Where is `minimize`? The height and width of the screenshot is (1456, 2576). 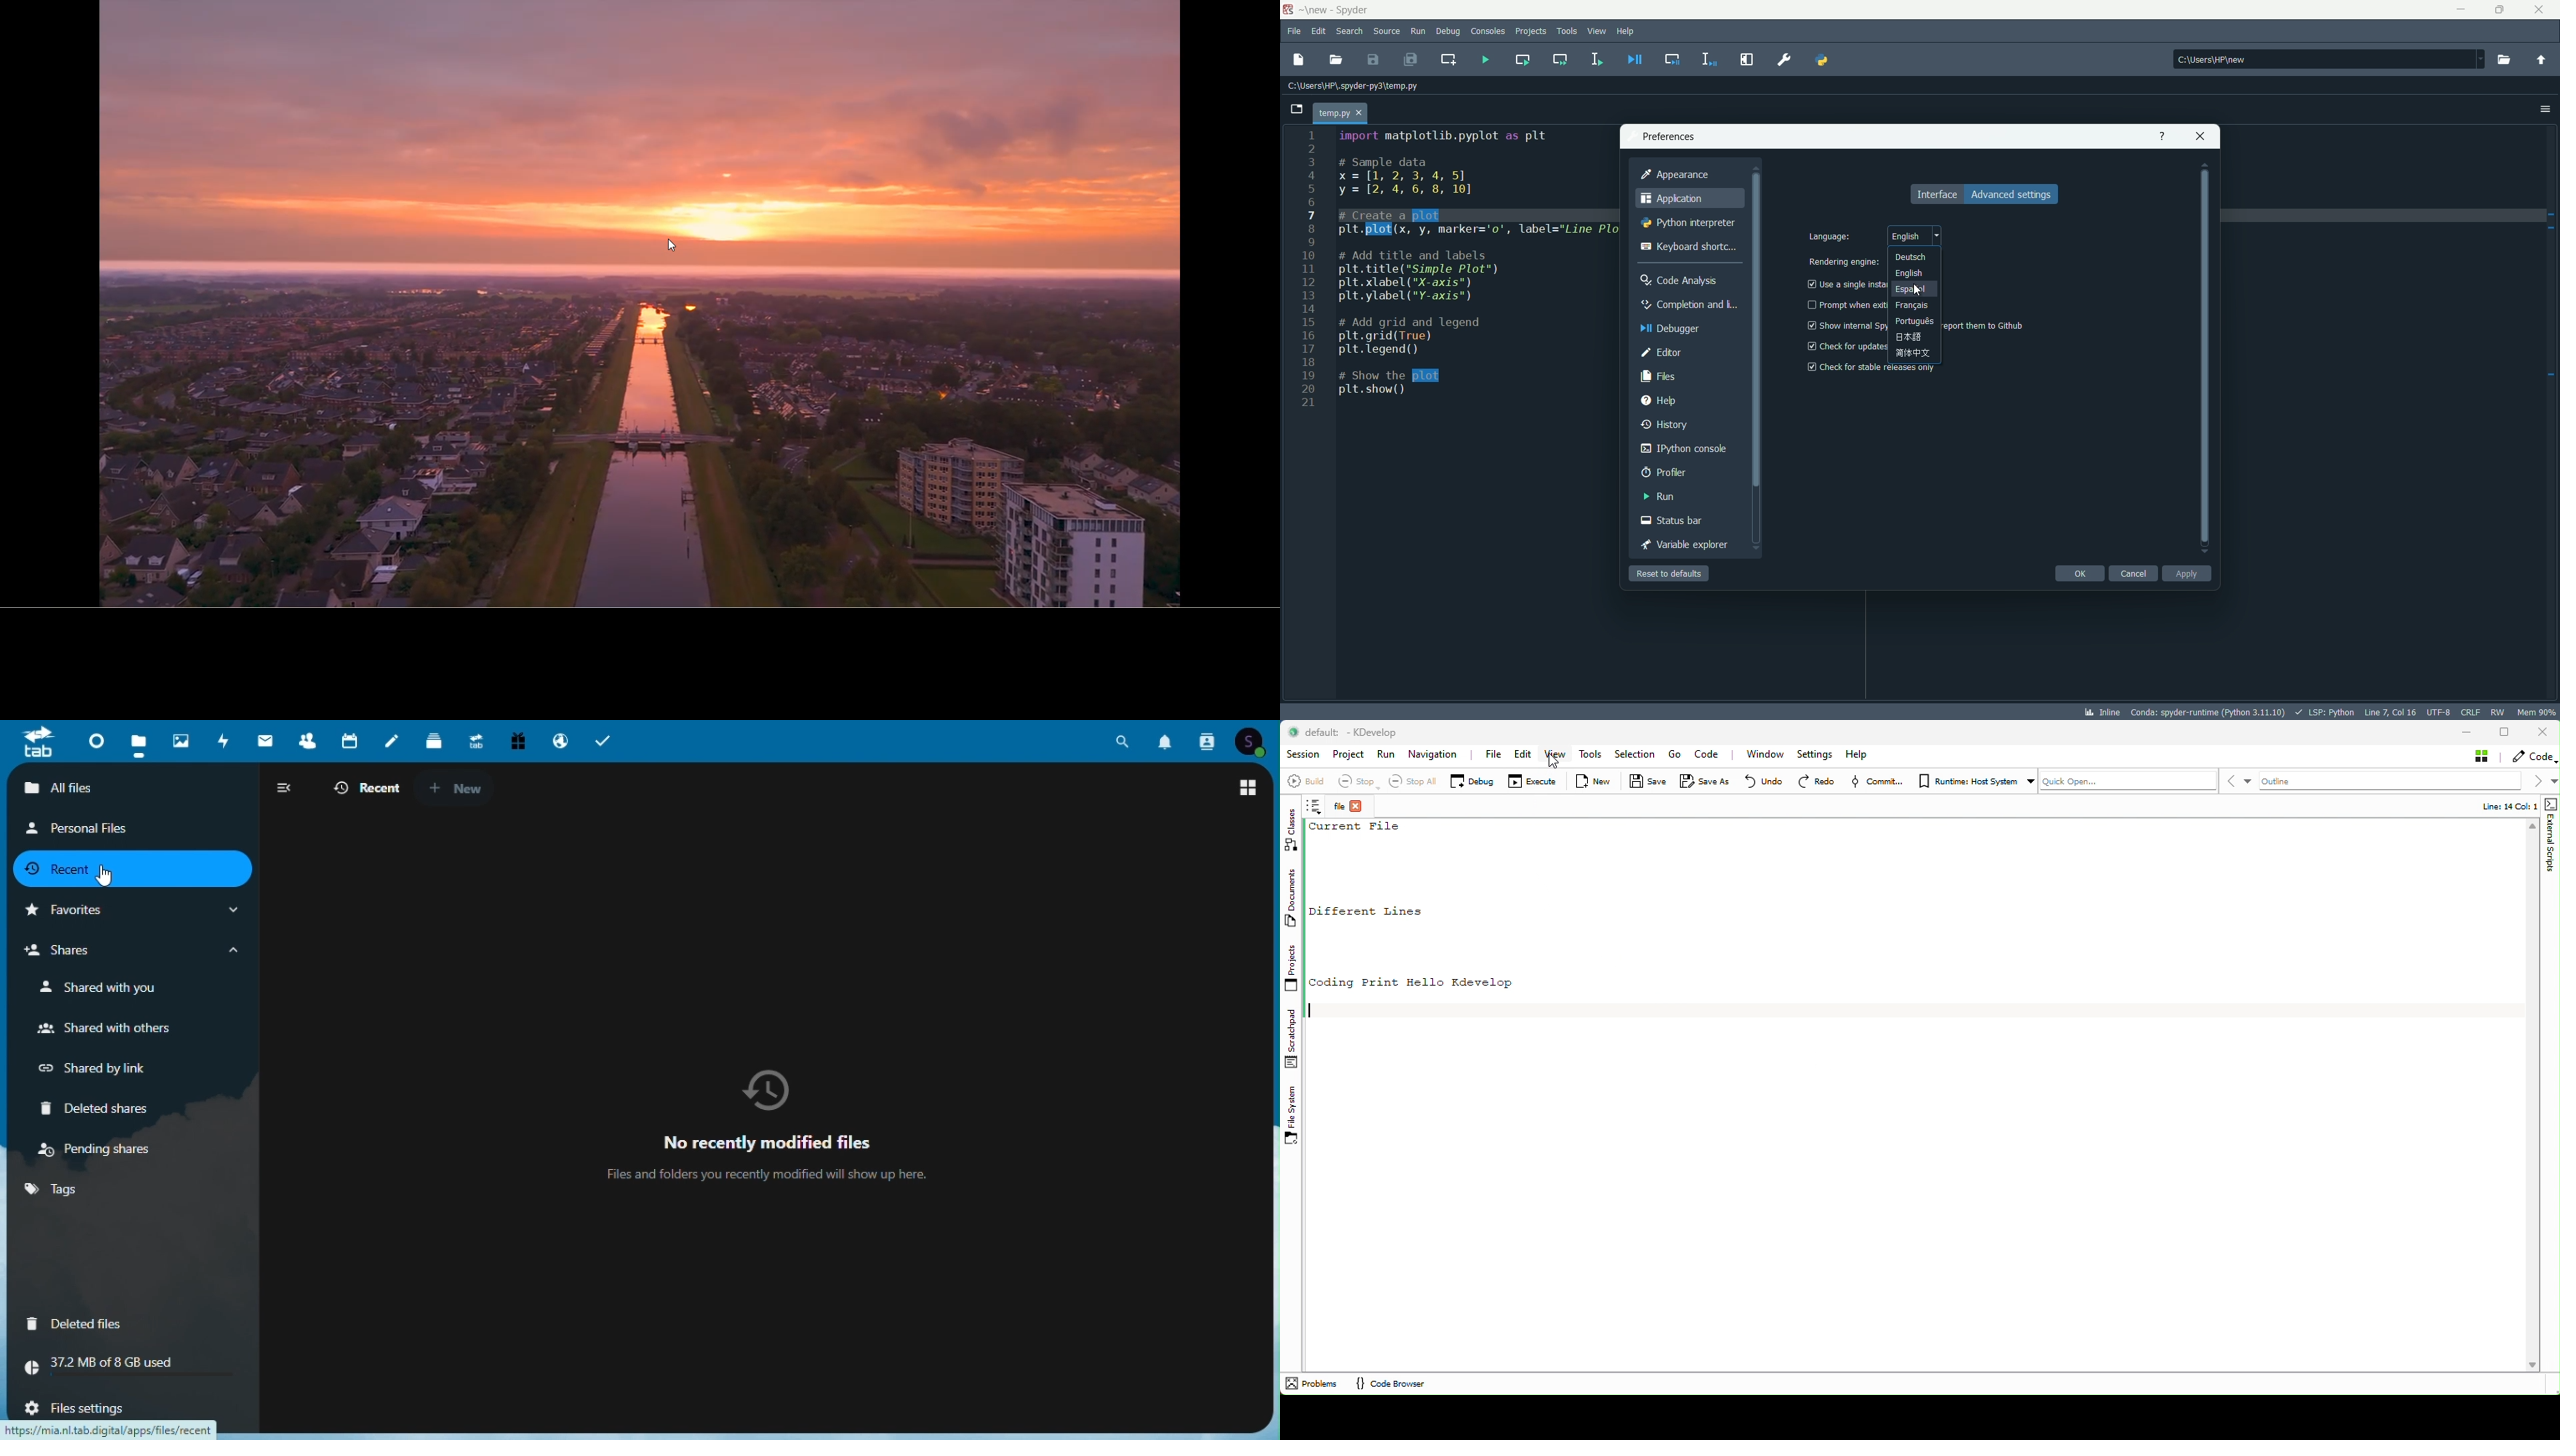
minimize is located at coordinates (2461, 10).